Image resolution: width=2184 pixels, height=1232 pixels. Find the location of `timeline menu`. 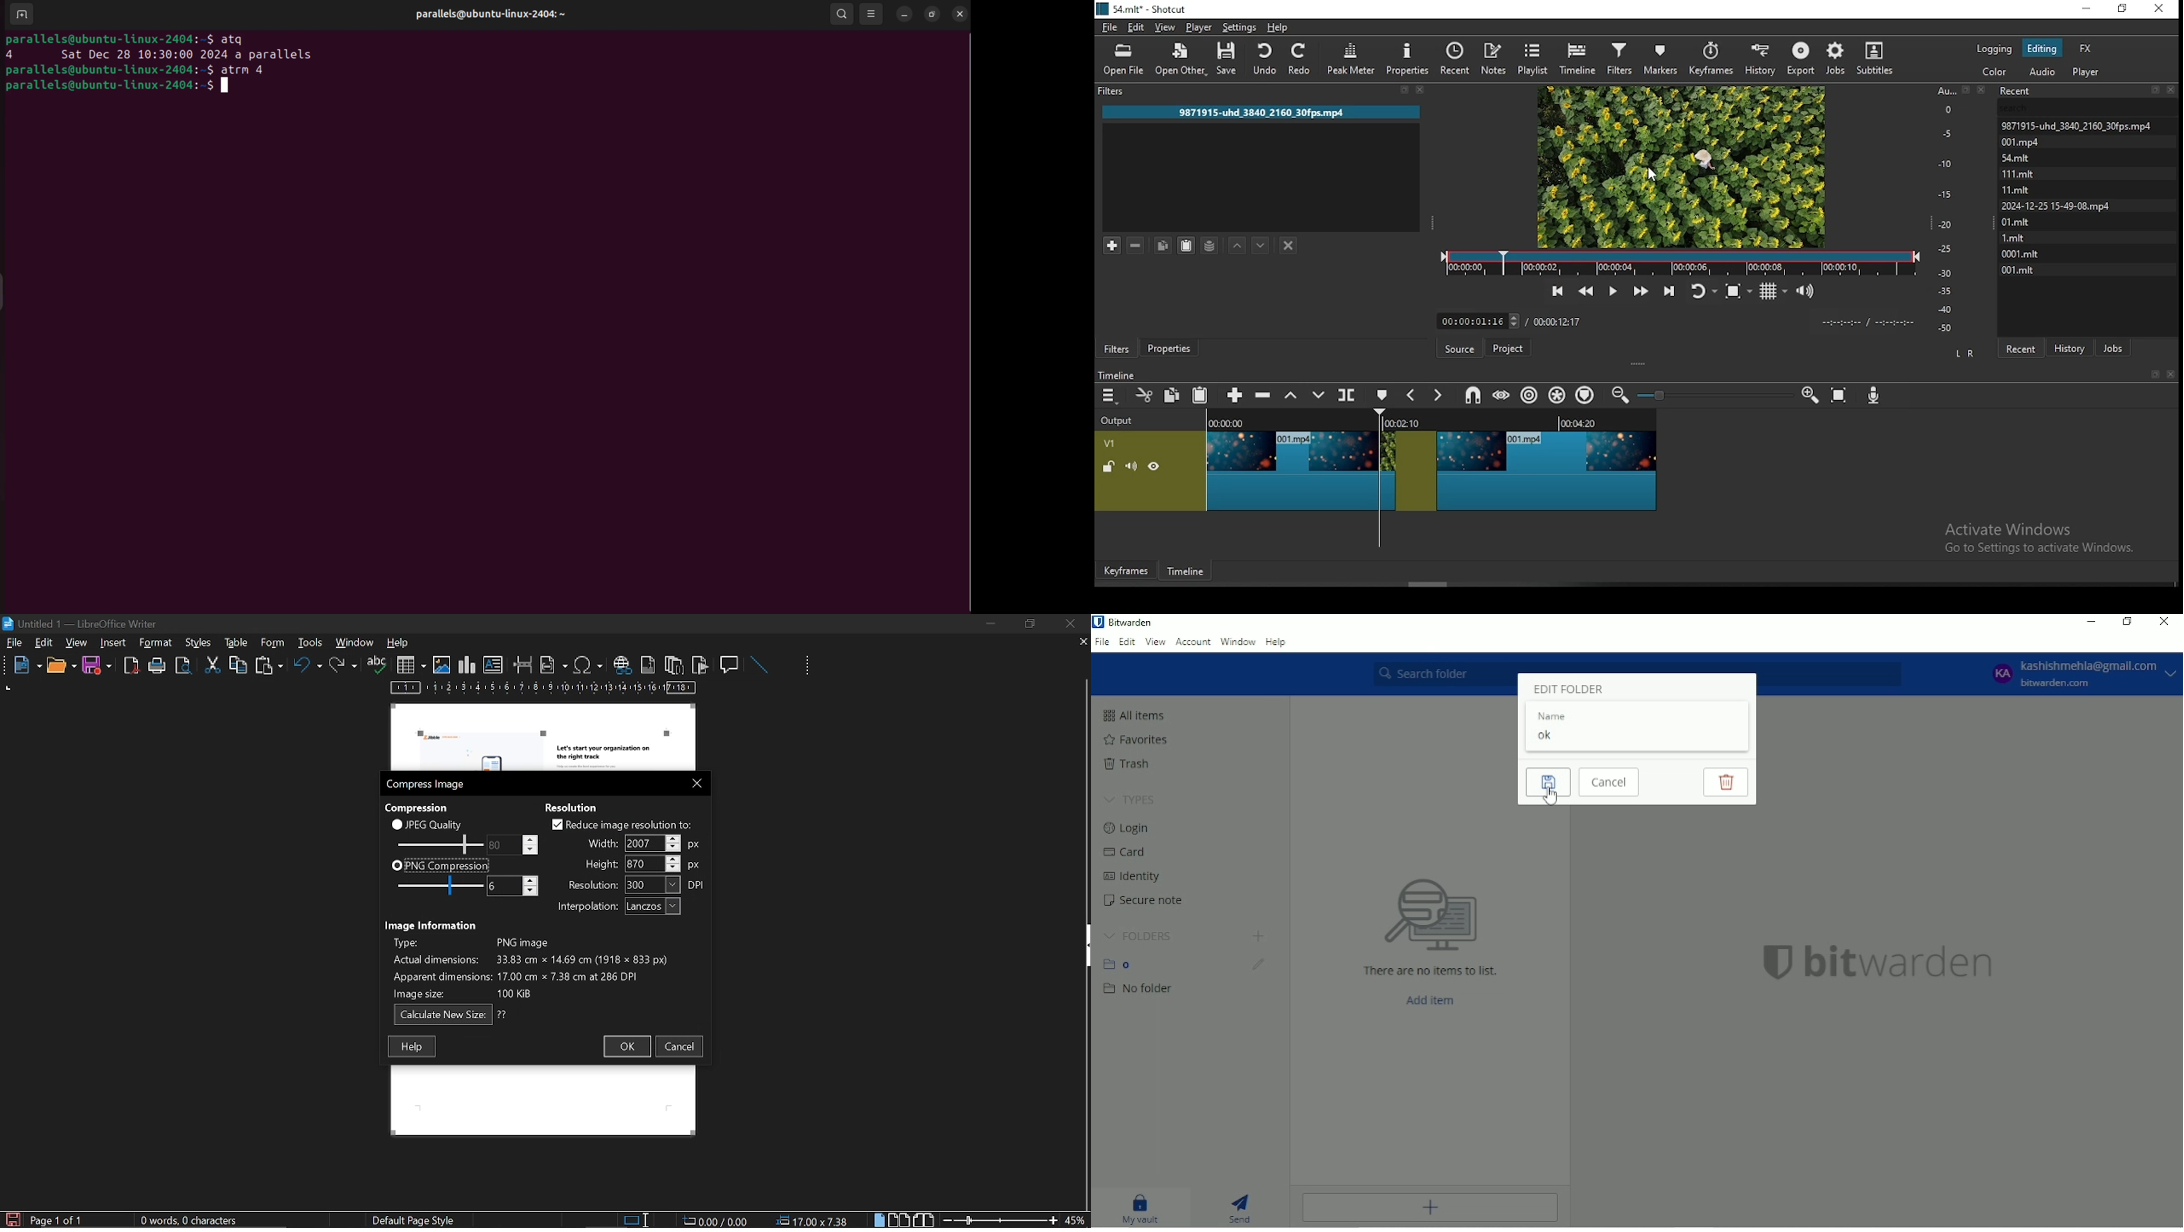

timeline menu is located at coordinates (1110, 397).